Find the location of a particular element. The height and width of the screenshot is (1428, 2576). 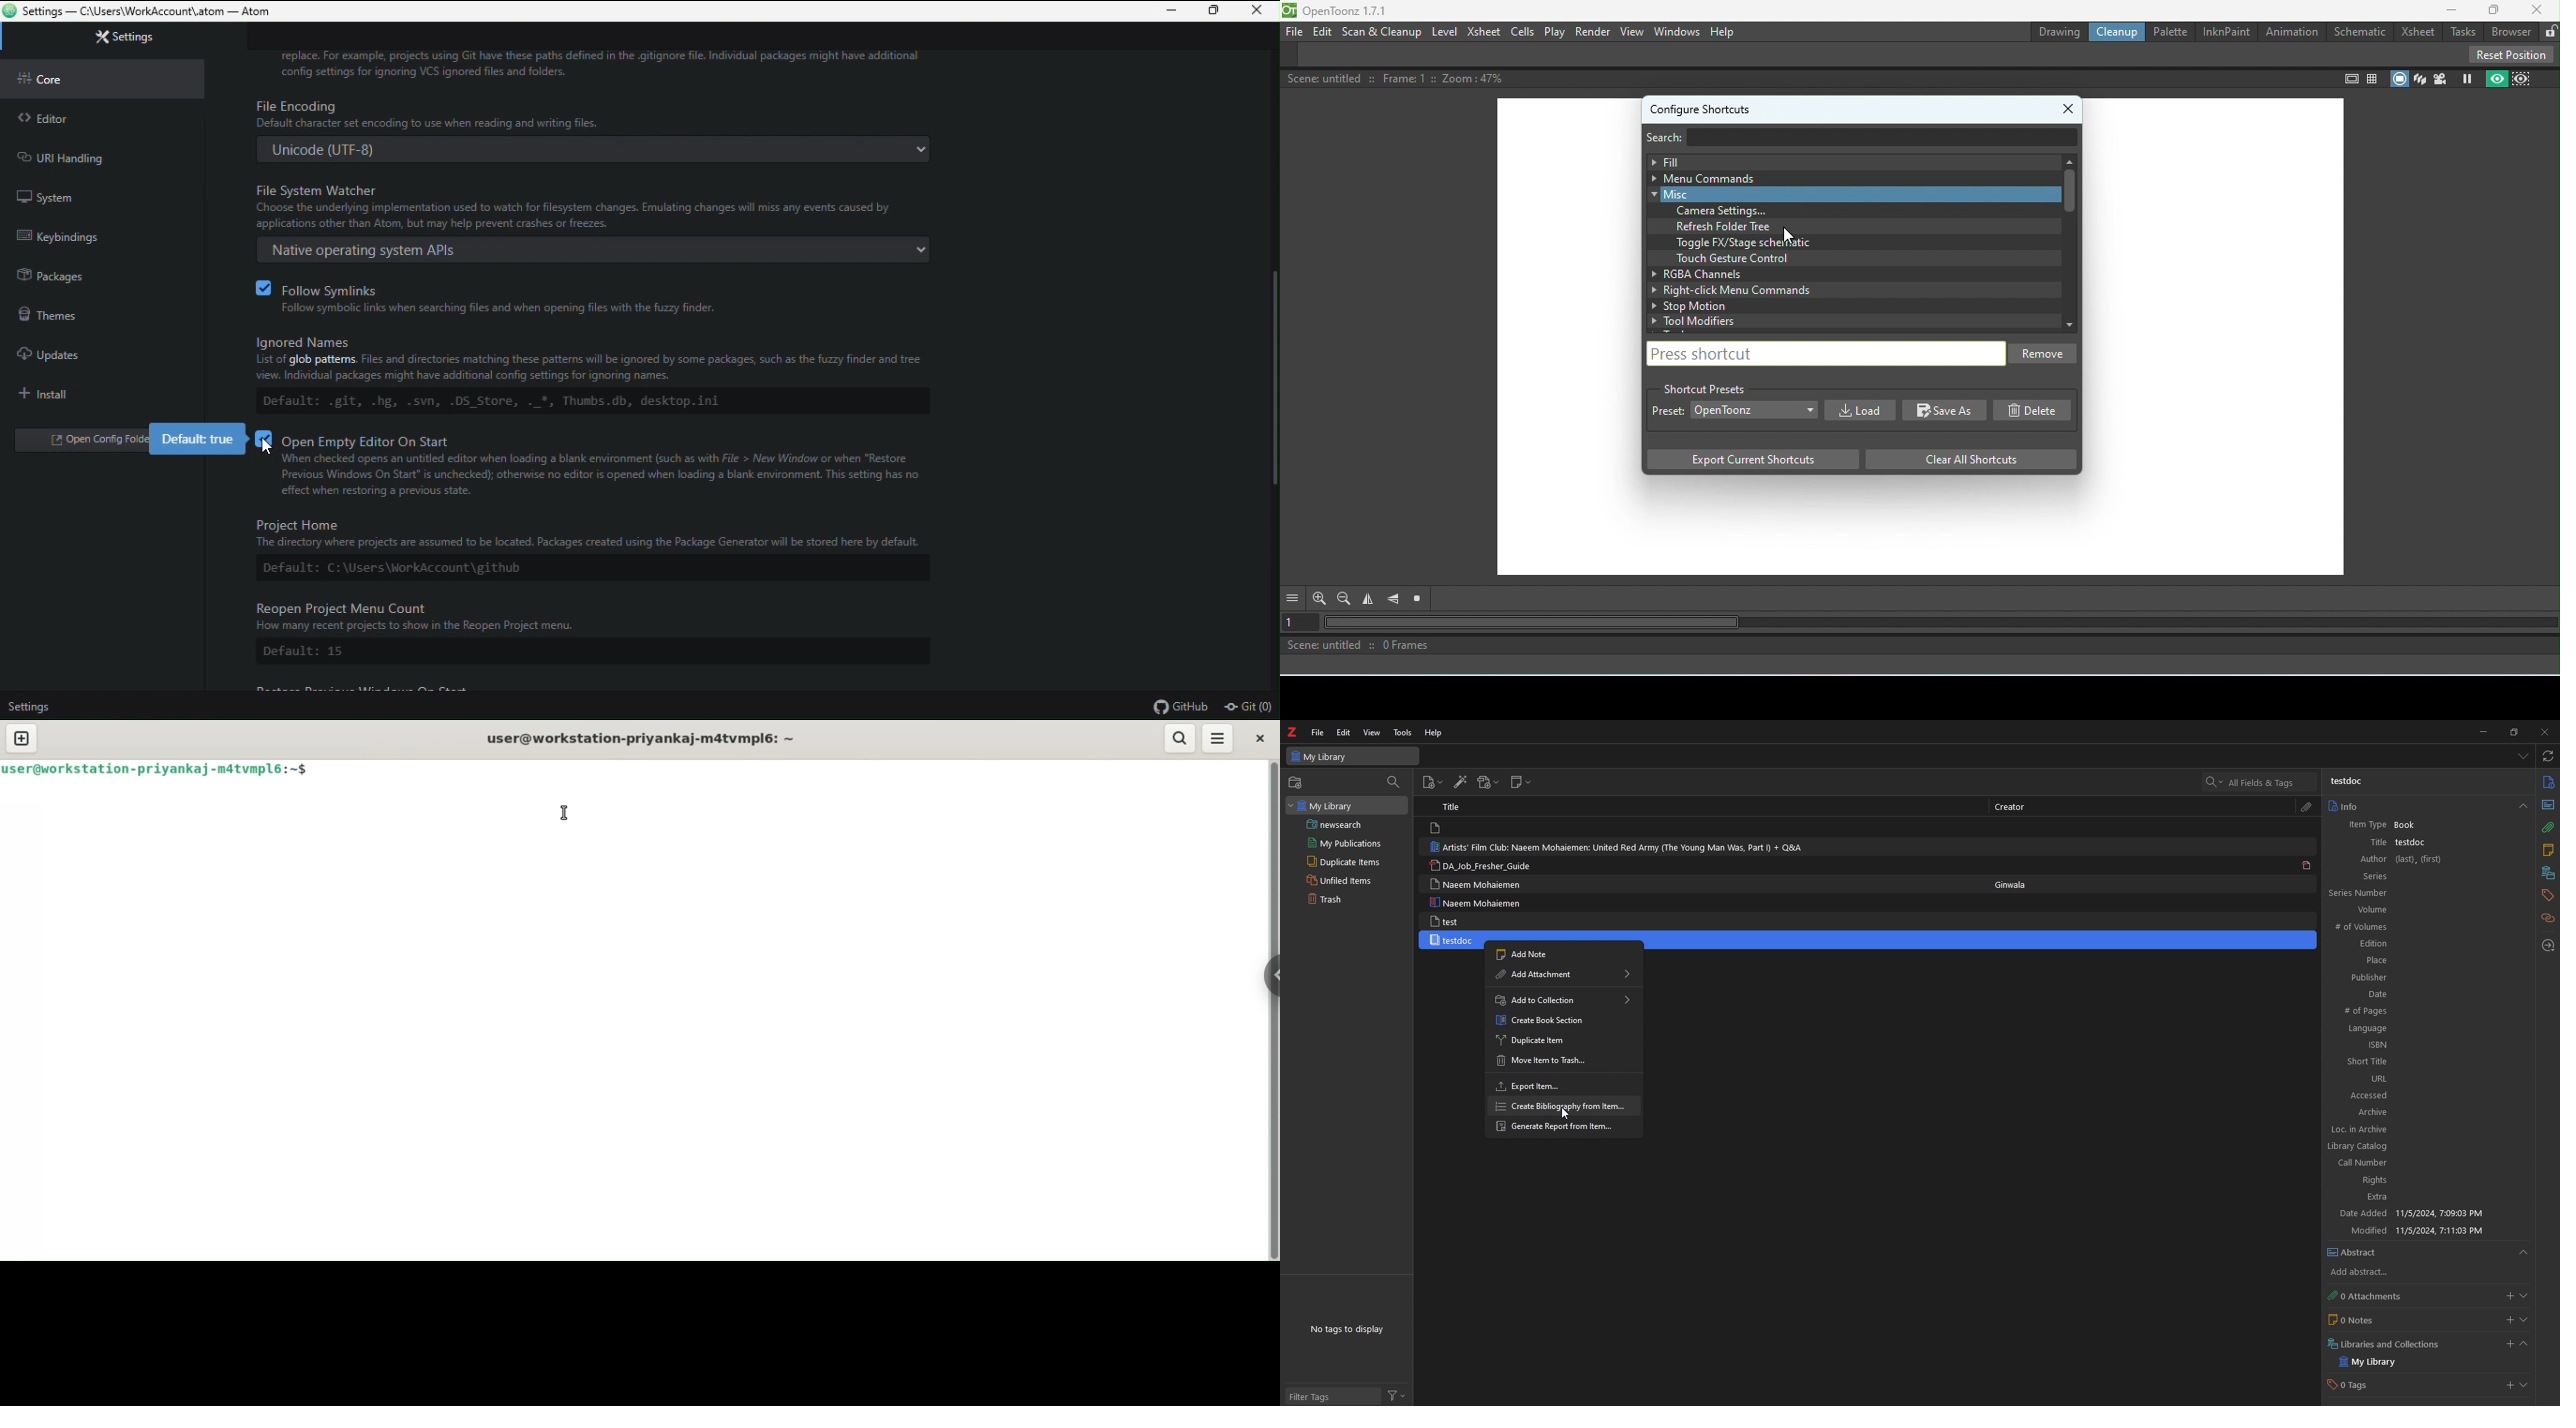

File is located at coordinates (1295, 31).